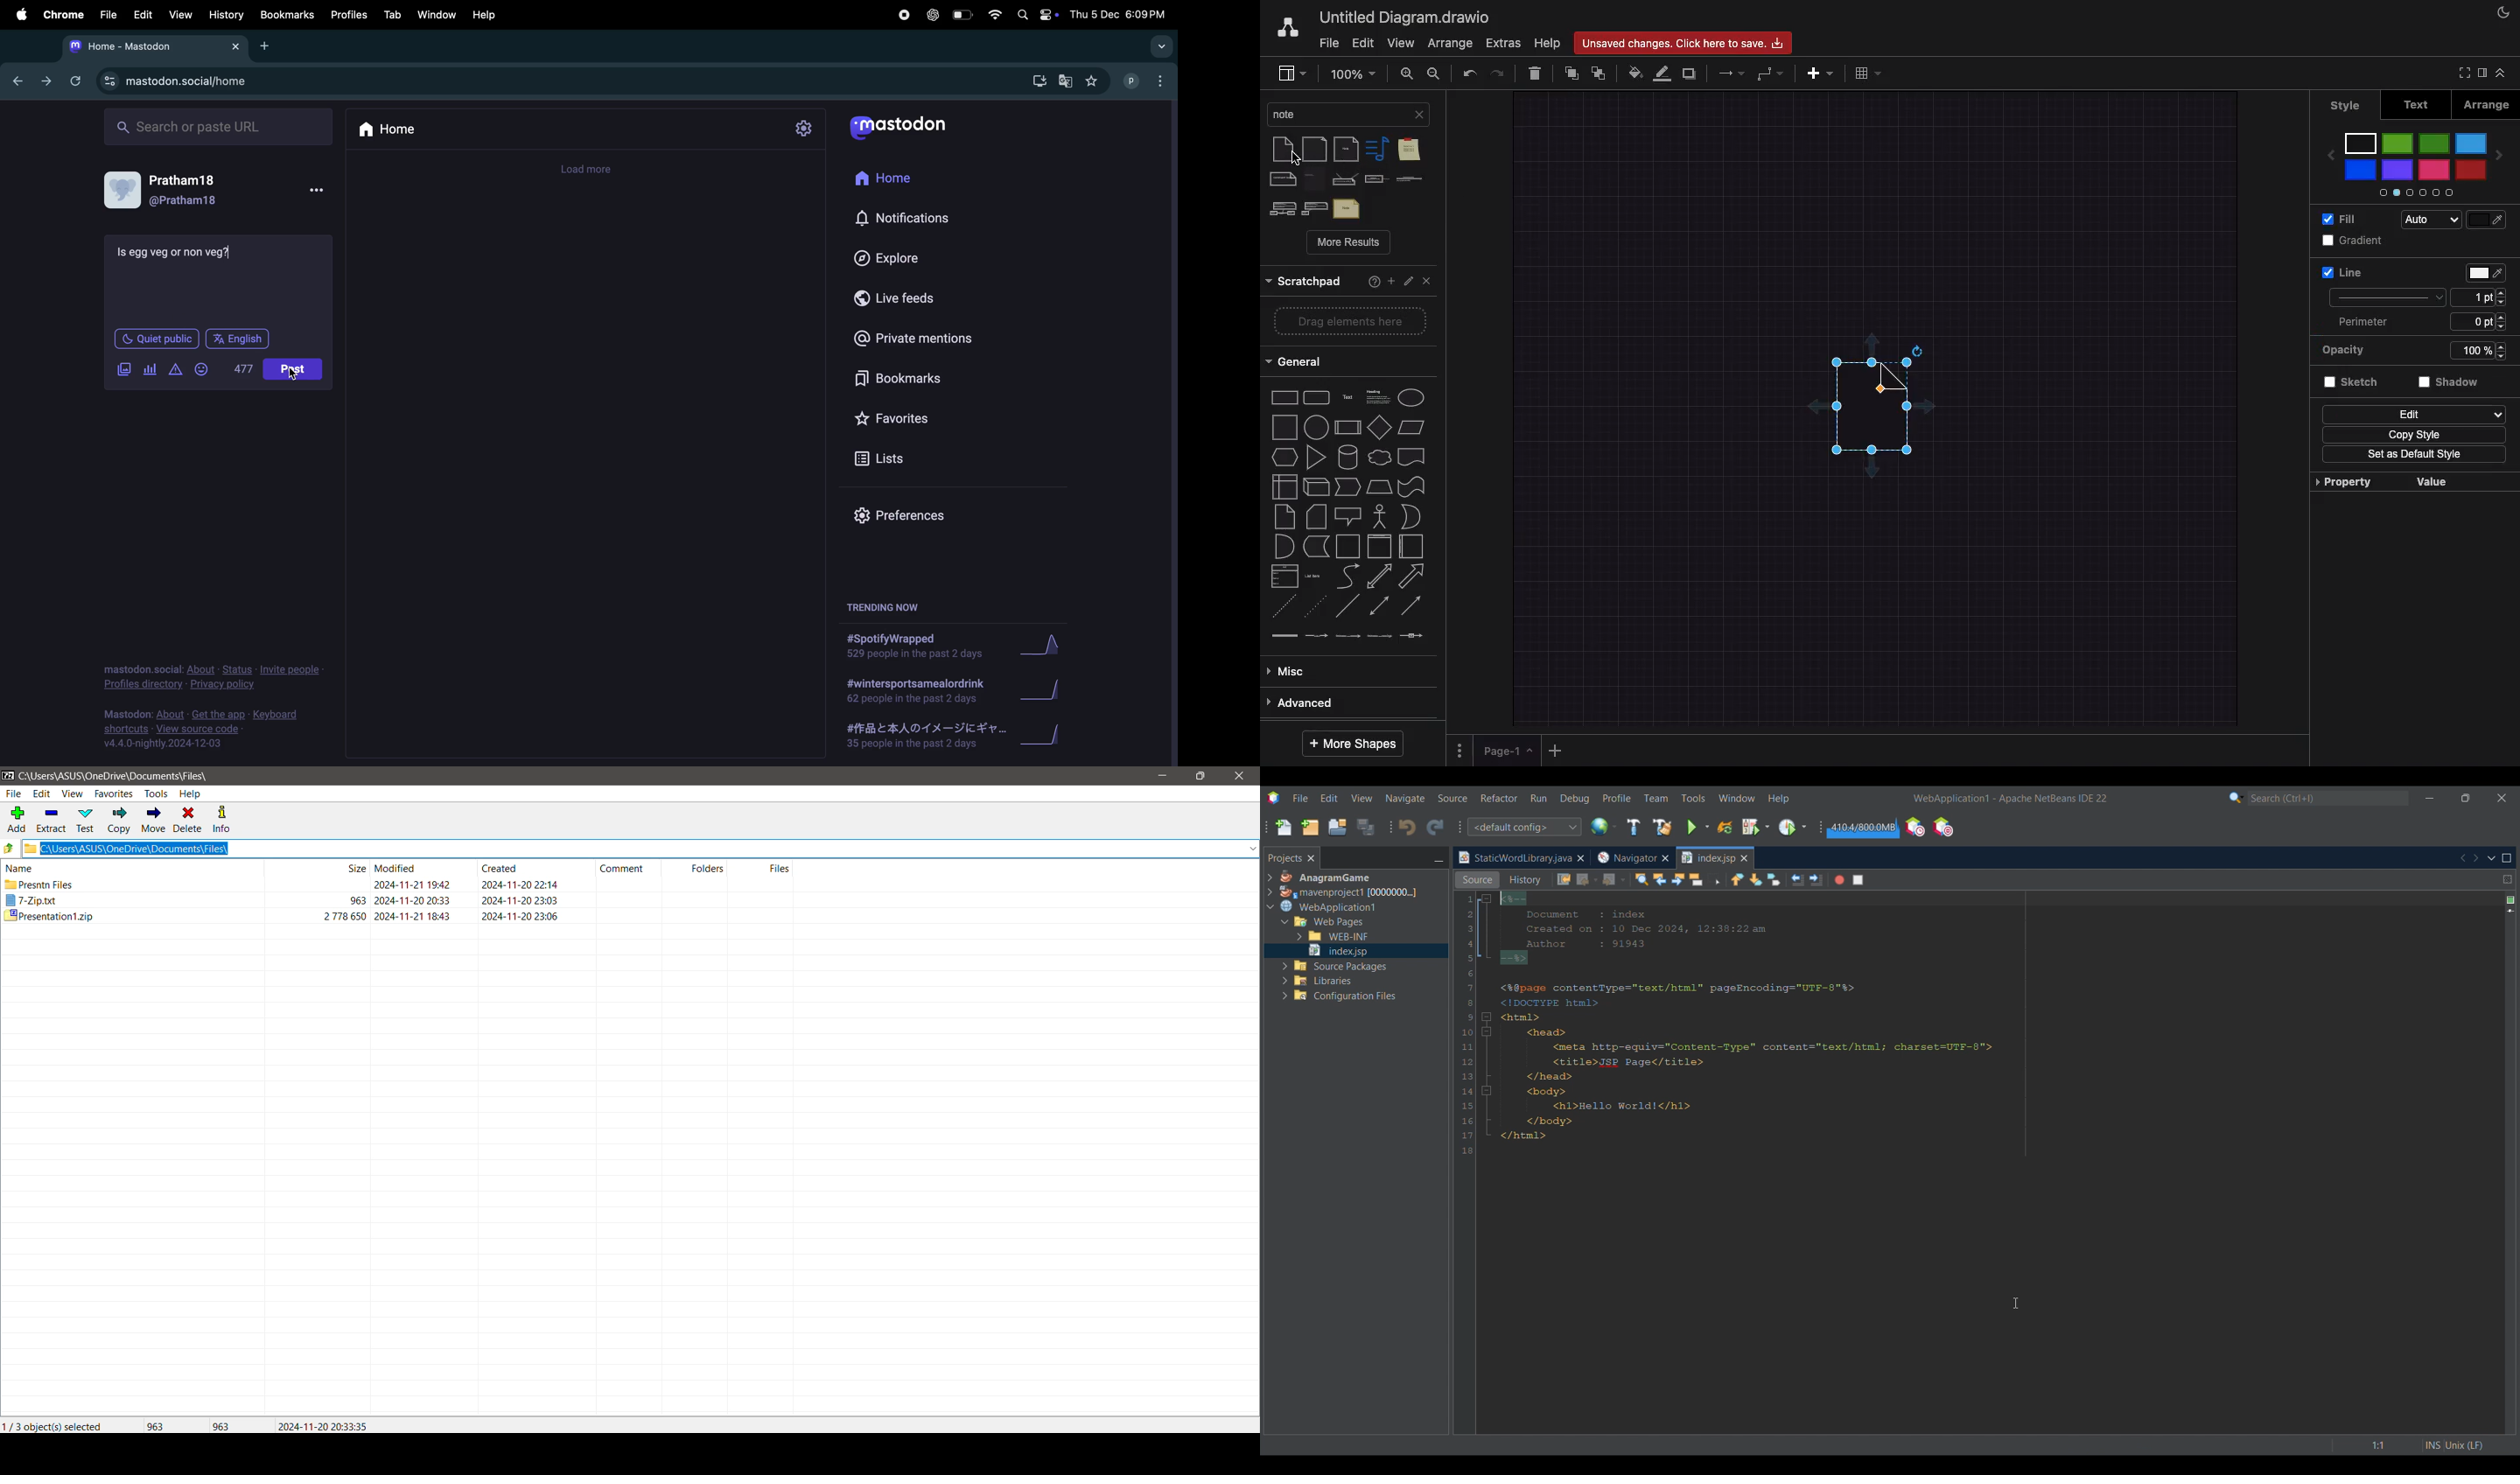 This screenshot has height=1484, width=2520. Describe the element at coordinates (2398, 171) in the screenshot. I see `violet` at that location.